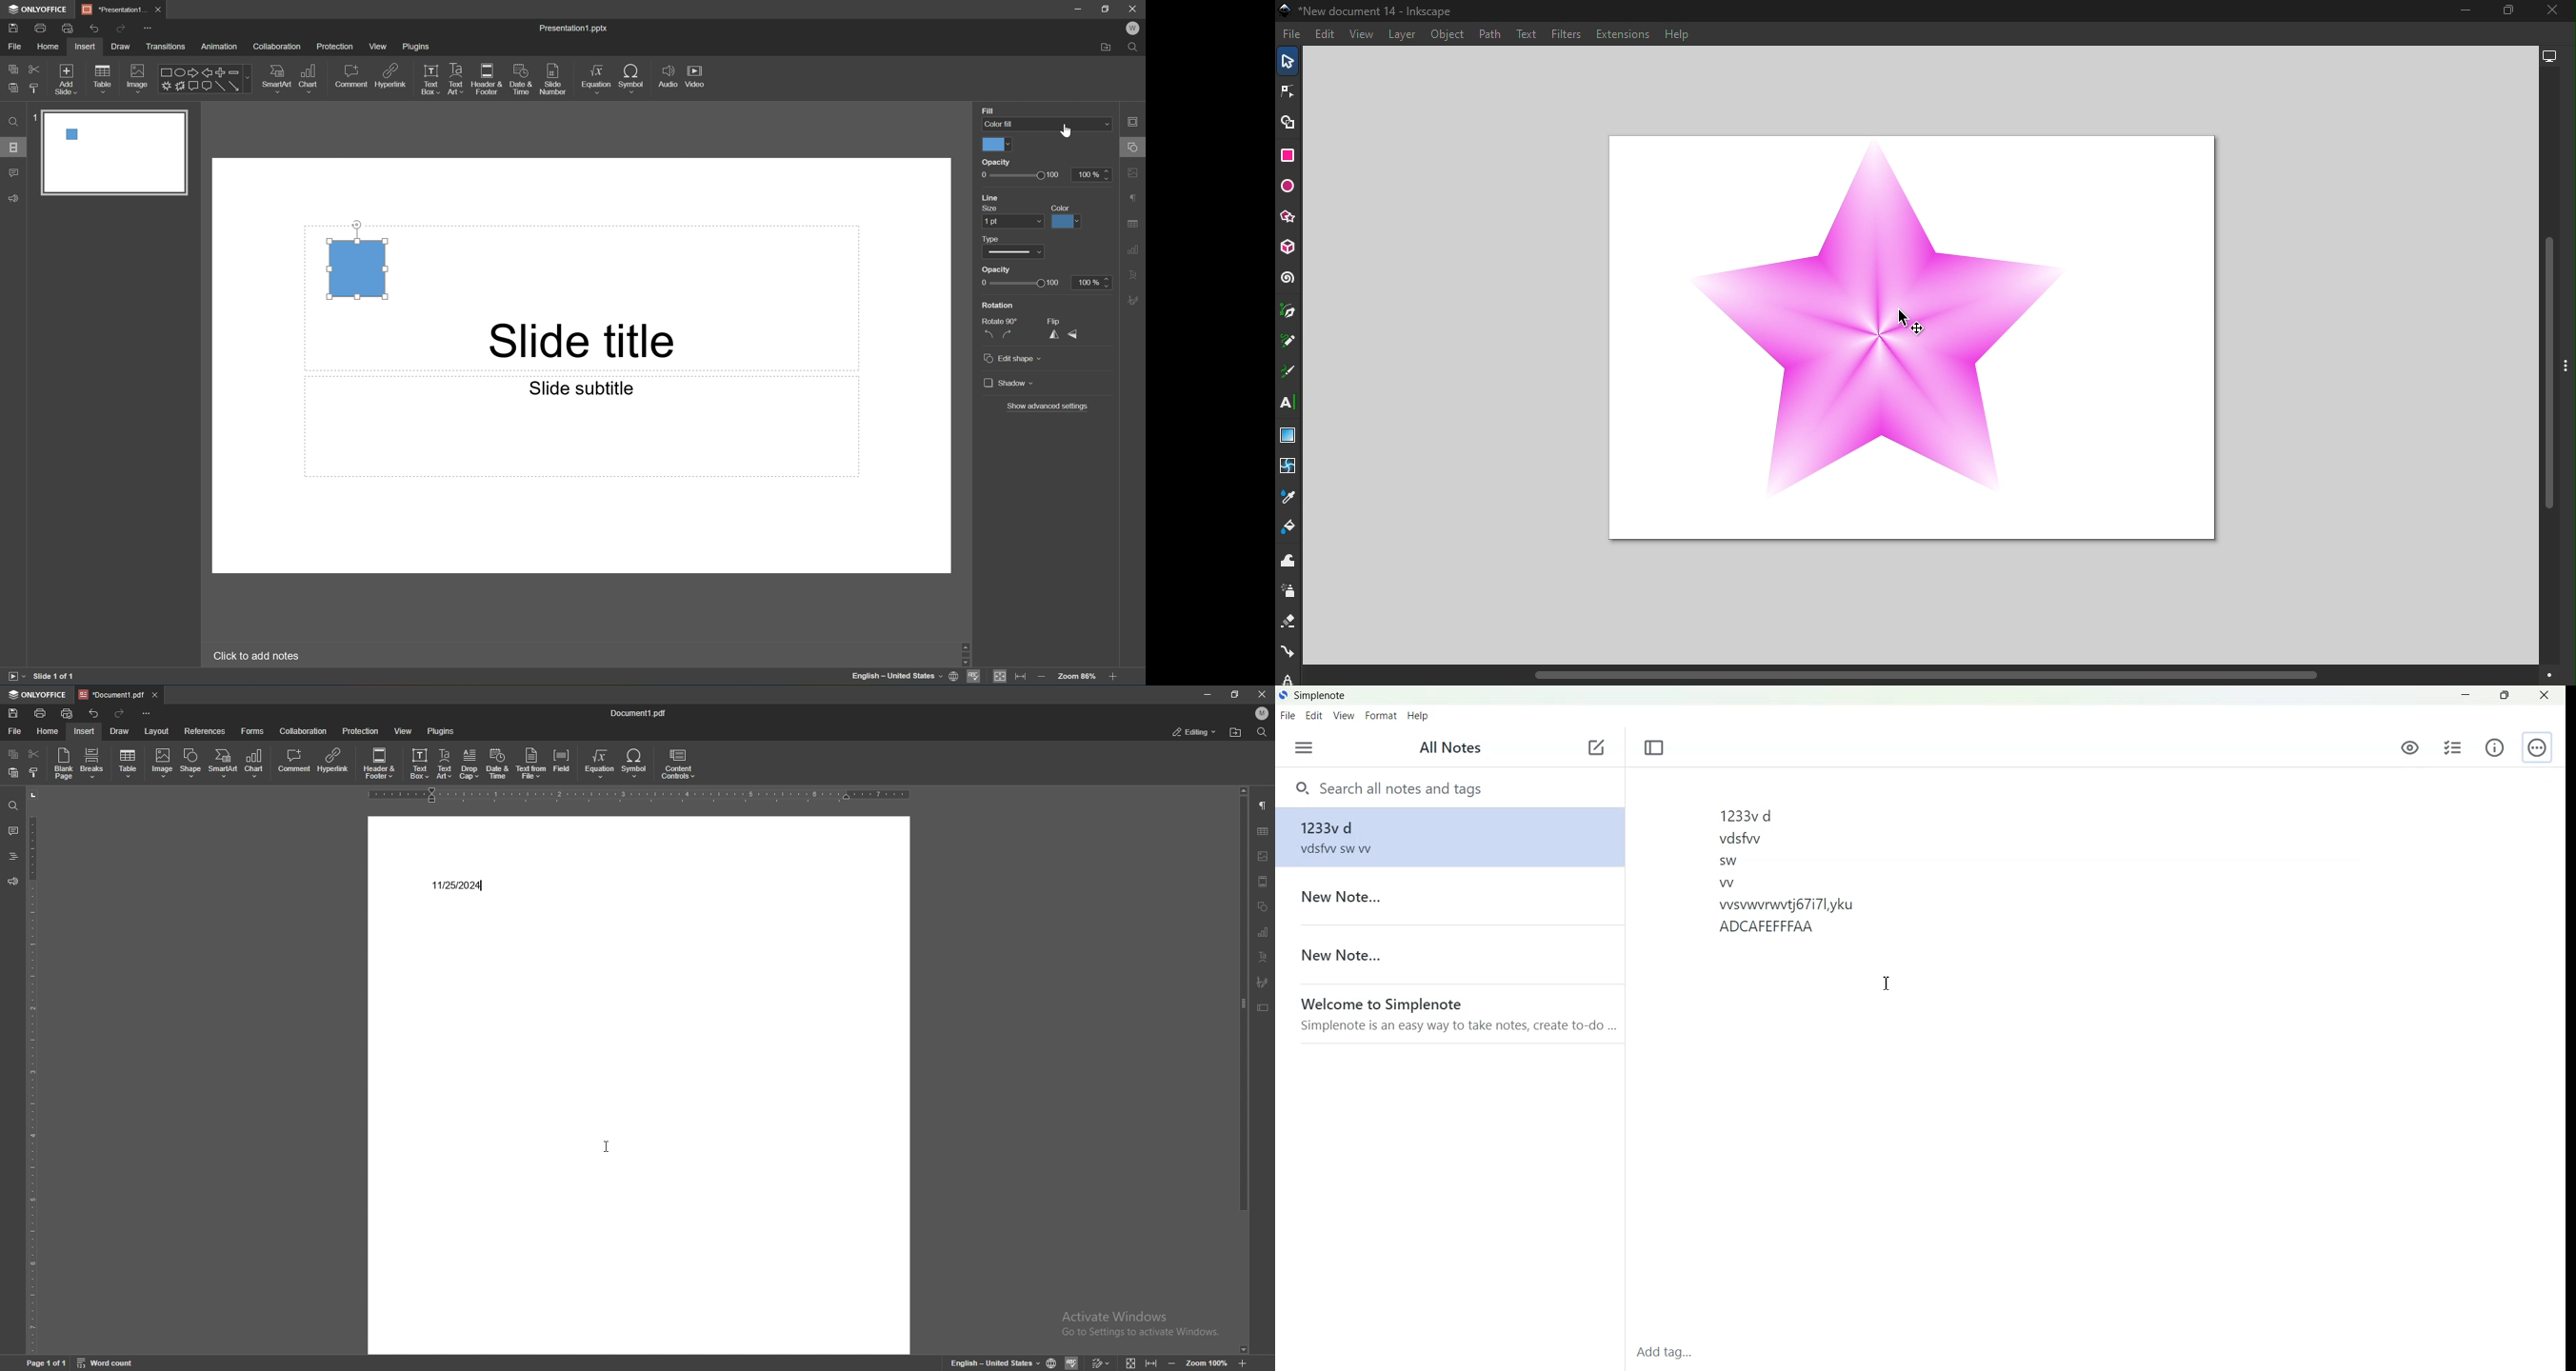 This screenshot has height=1372, width=2576. I want to click on Paste, so click(13, 88).